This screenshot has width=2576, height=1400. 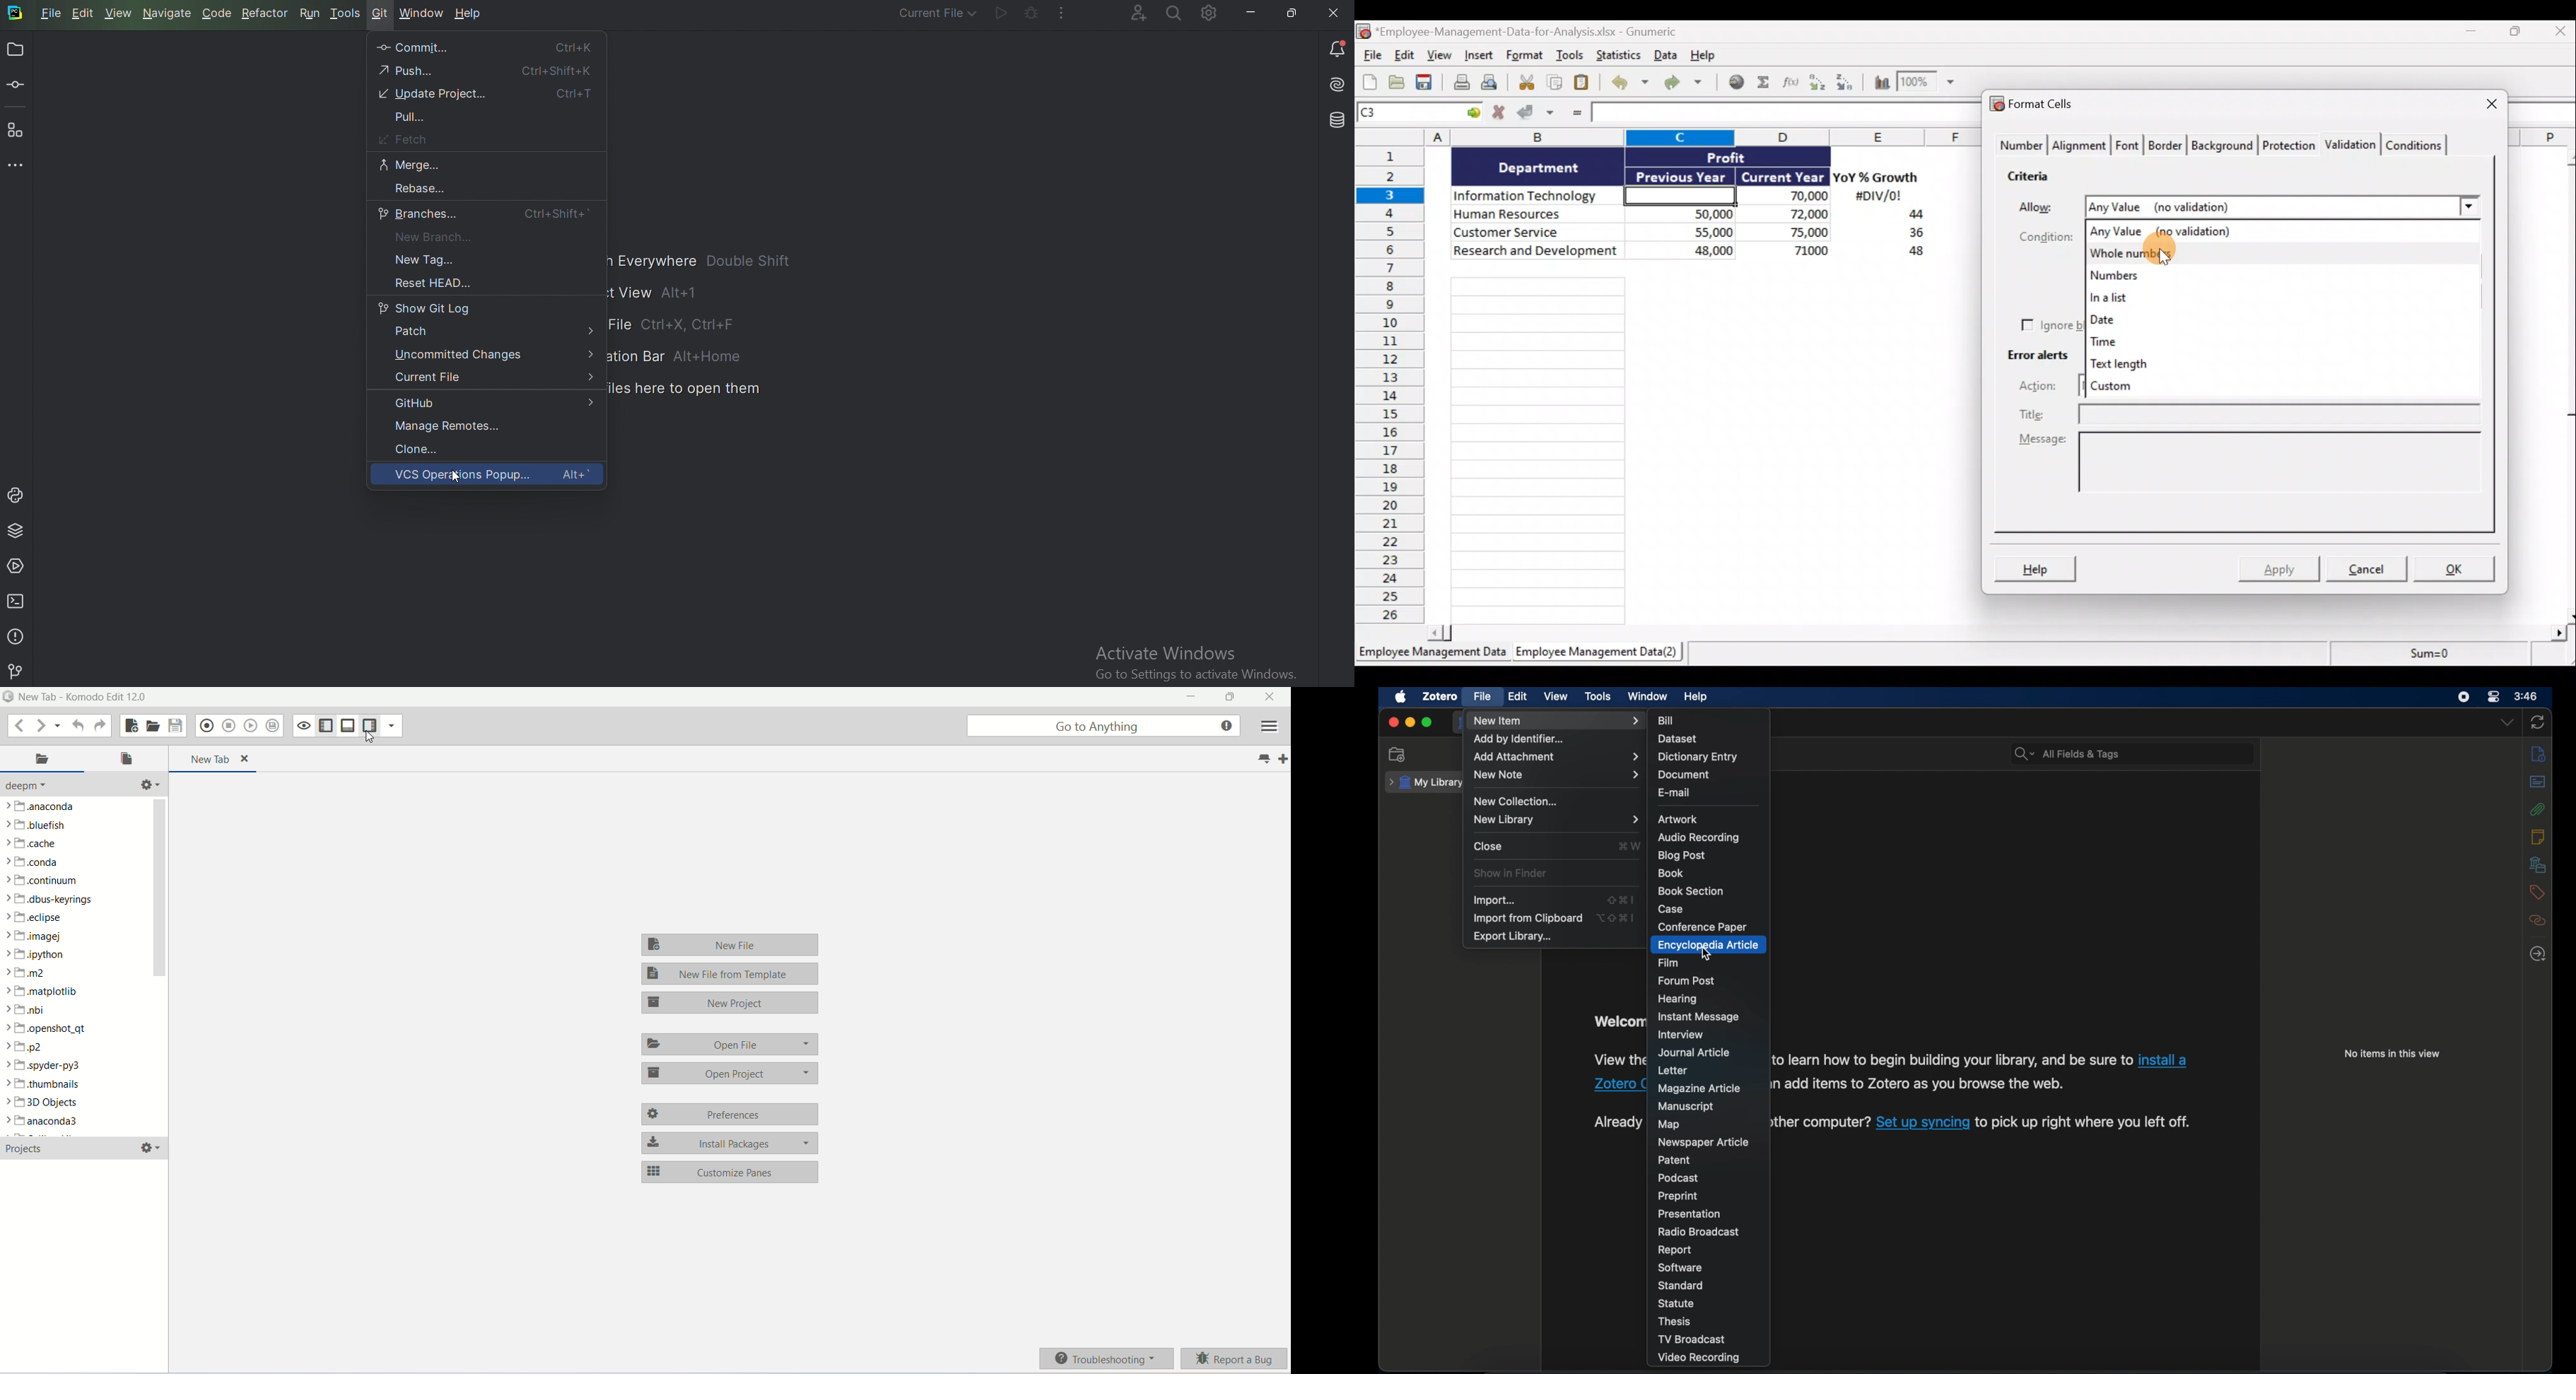 I want to click on installation instruction, so click(x=1984, y=1072).